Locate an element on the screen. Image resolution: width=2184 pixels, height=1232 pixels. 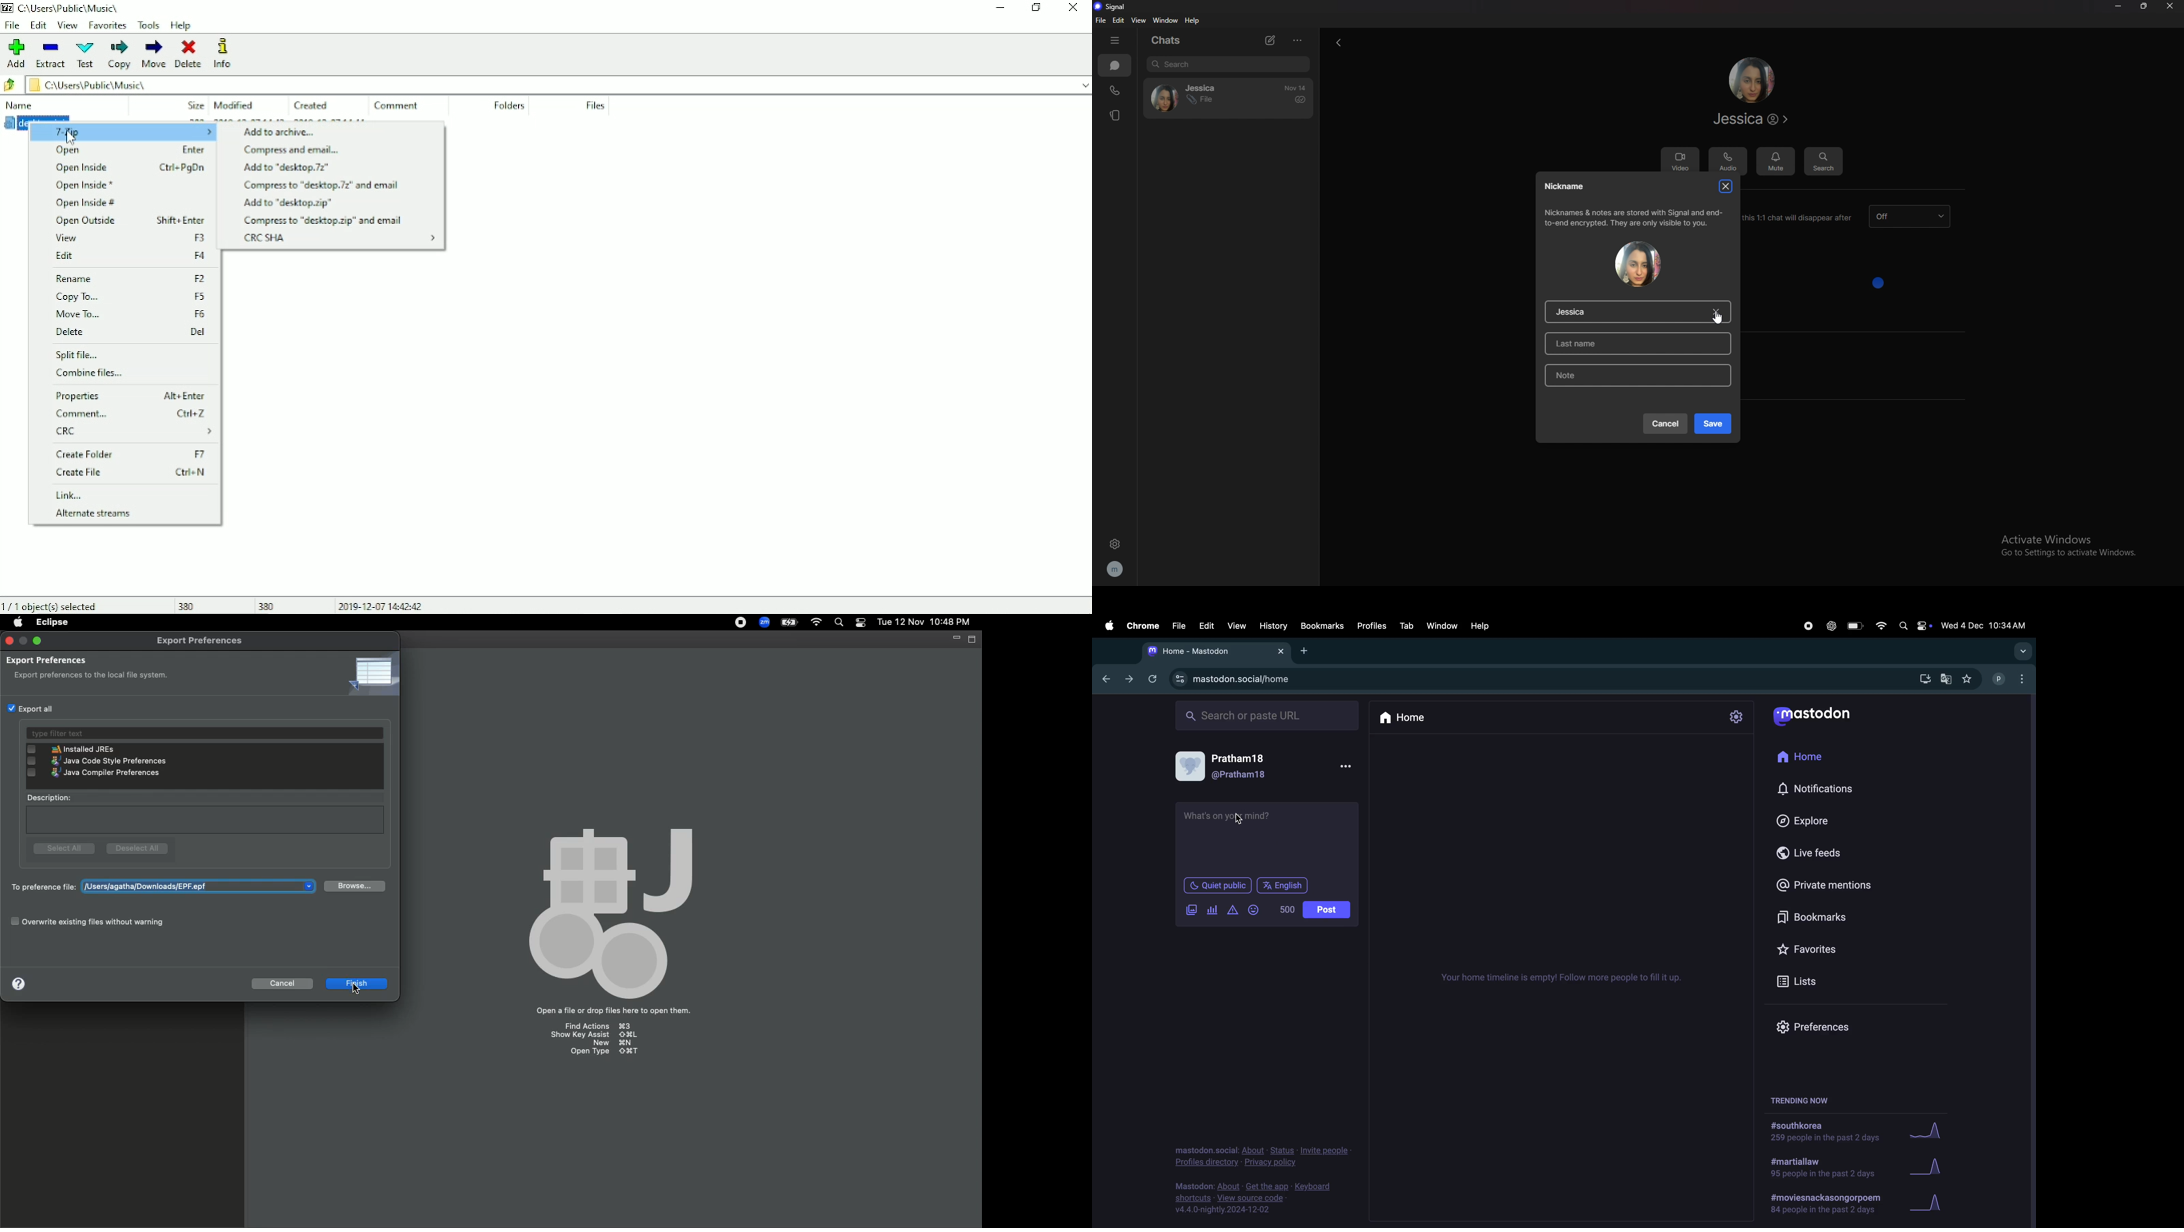
Open Inside # is located at coordinates (90, 204).